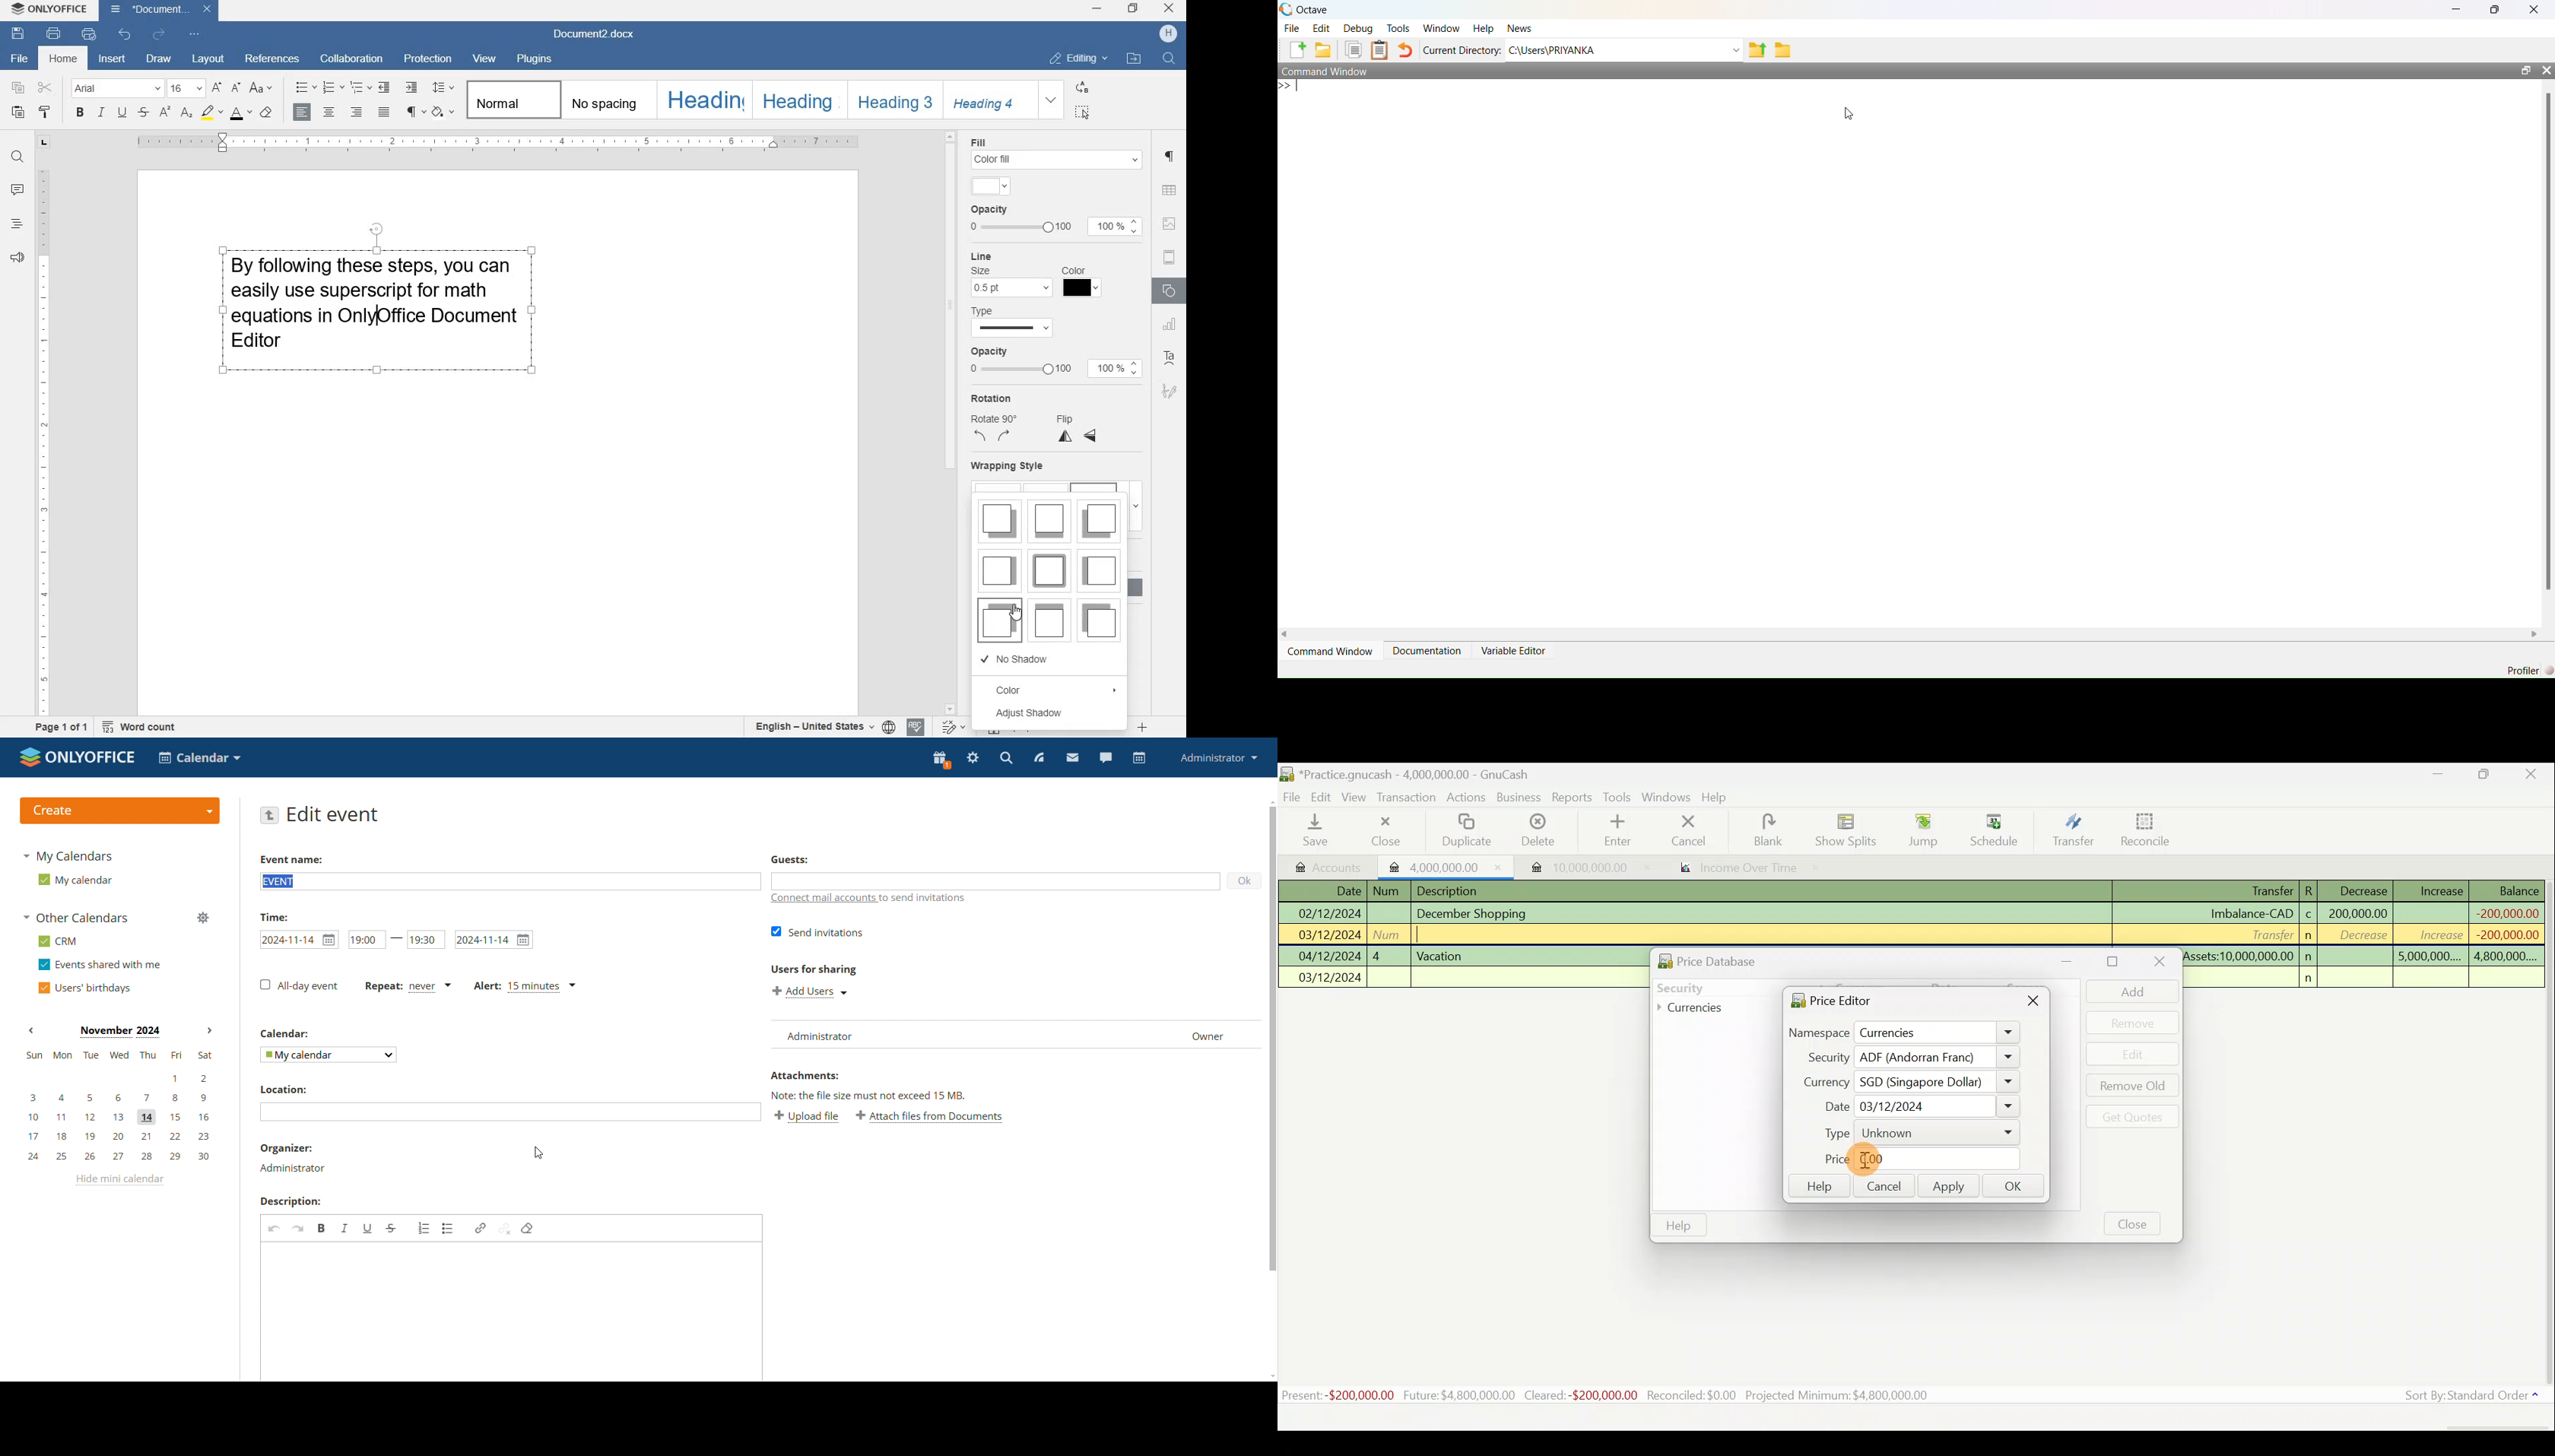 Image resolution: width=2576 pixels, height=1456 pixels. I want to click on OK, so click(2017, 1187).